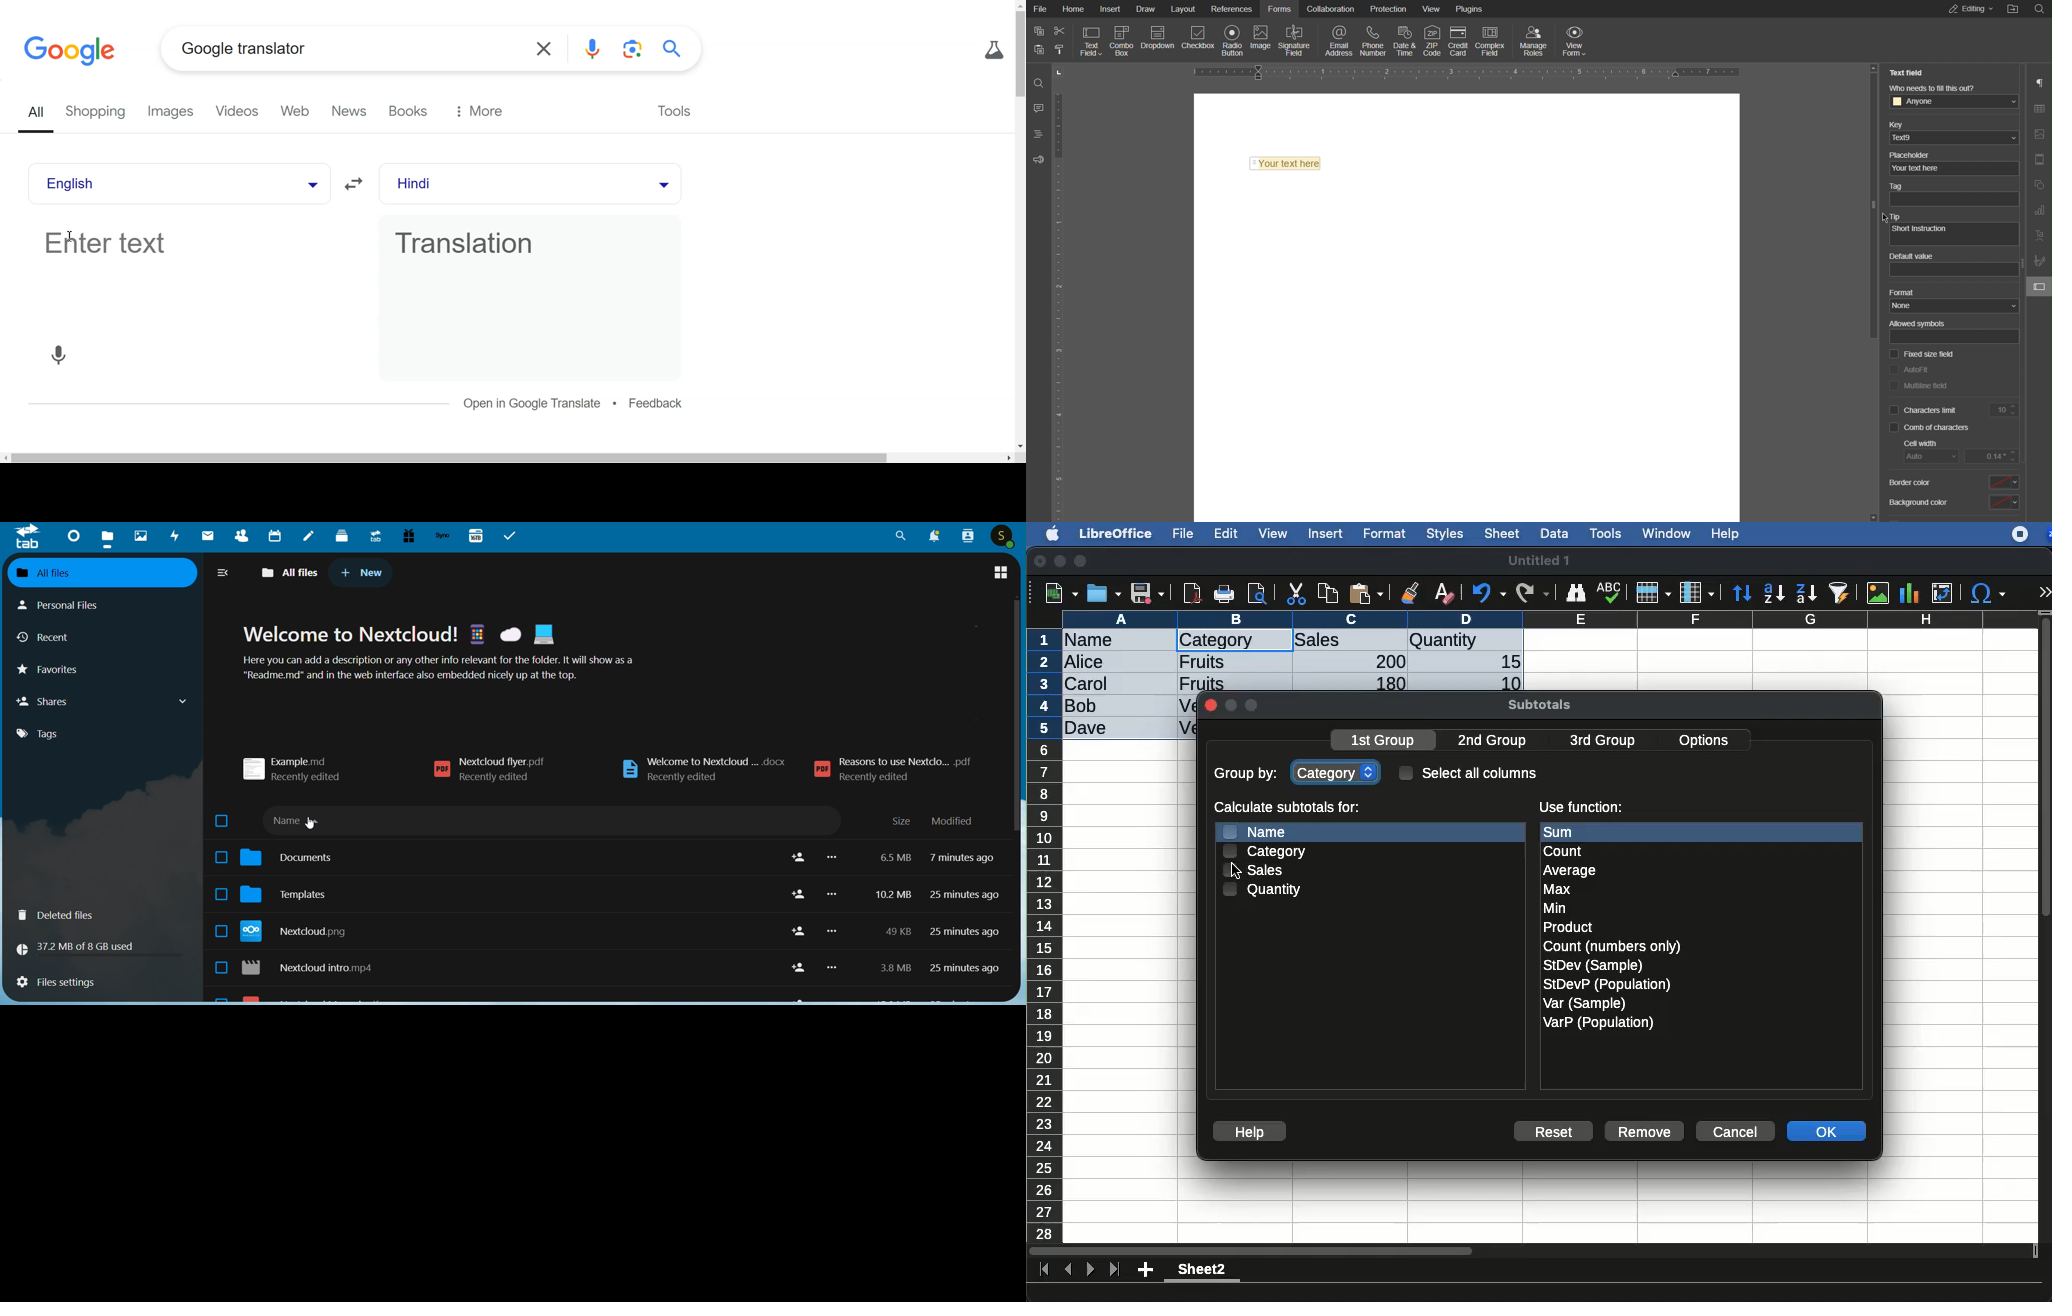 The width and height of the screenshot is (2072, 1316). I want to click on add, so click(1147, 1269).